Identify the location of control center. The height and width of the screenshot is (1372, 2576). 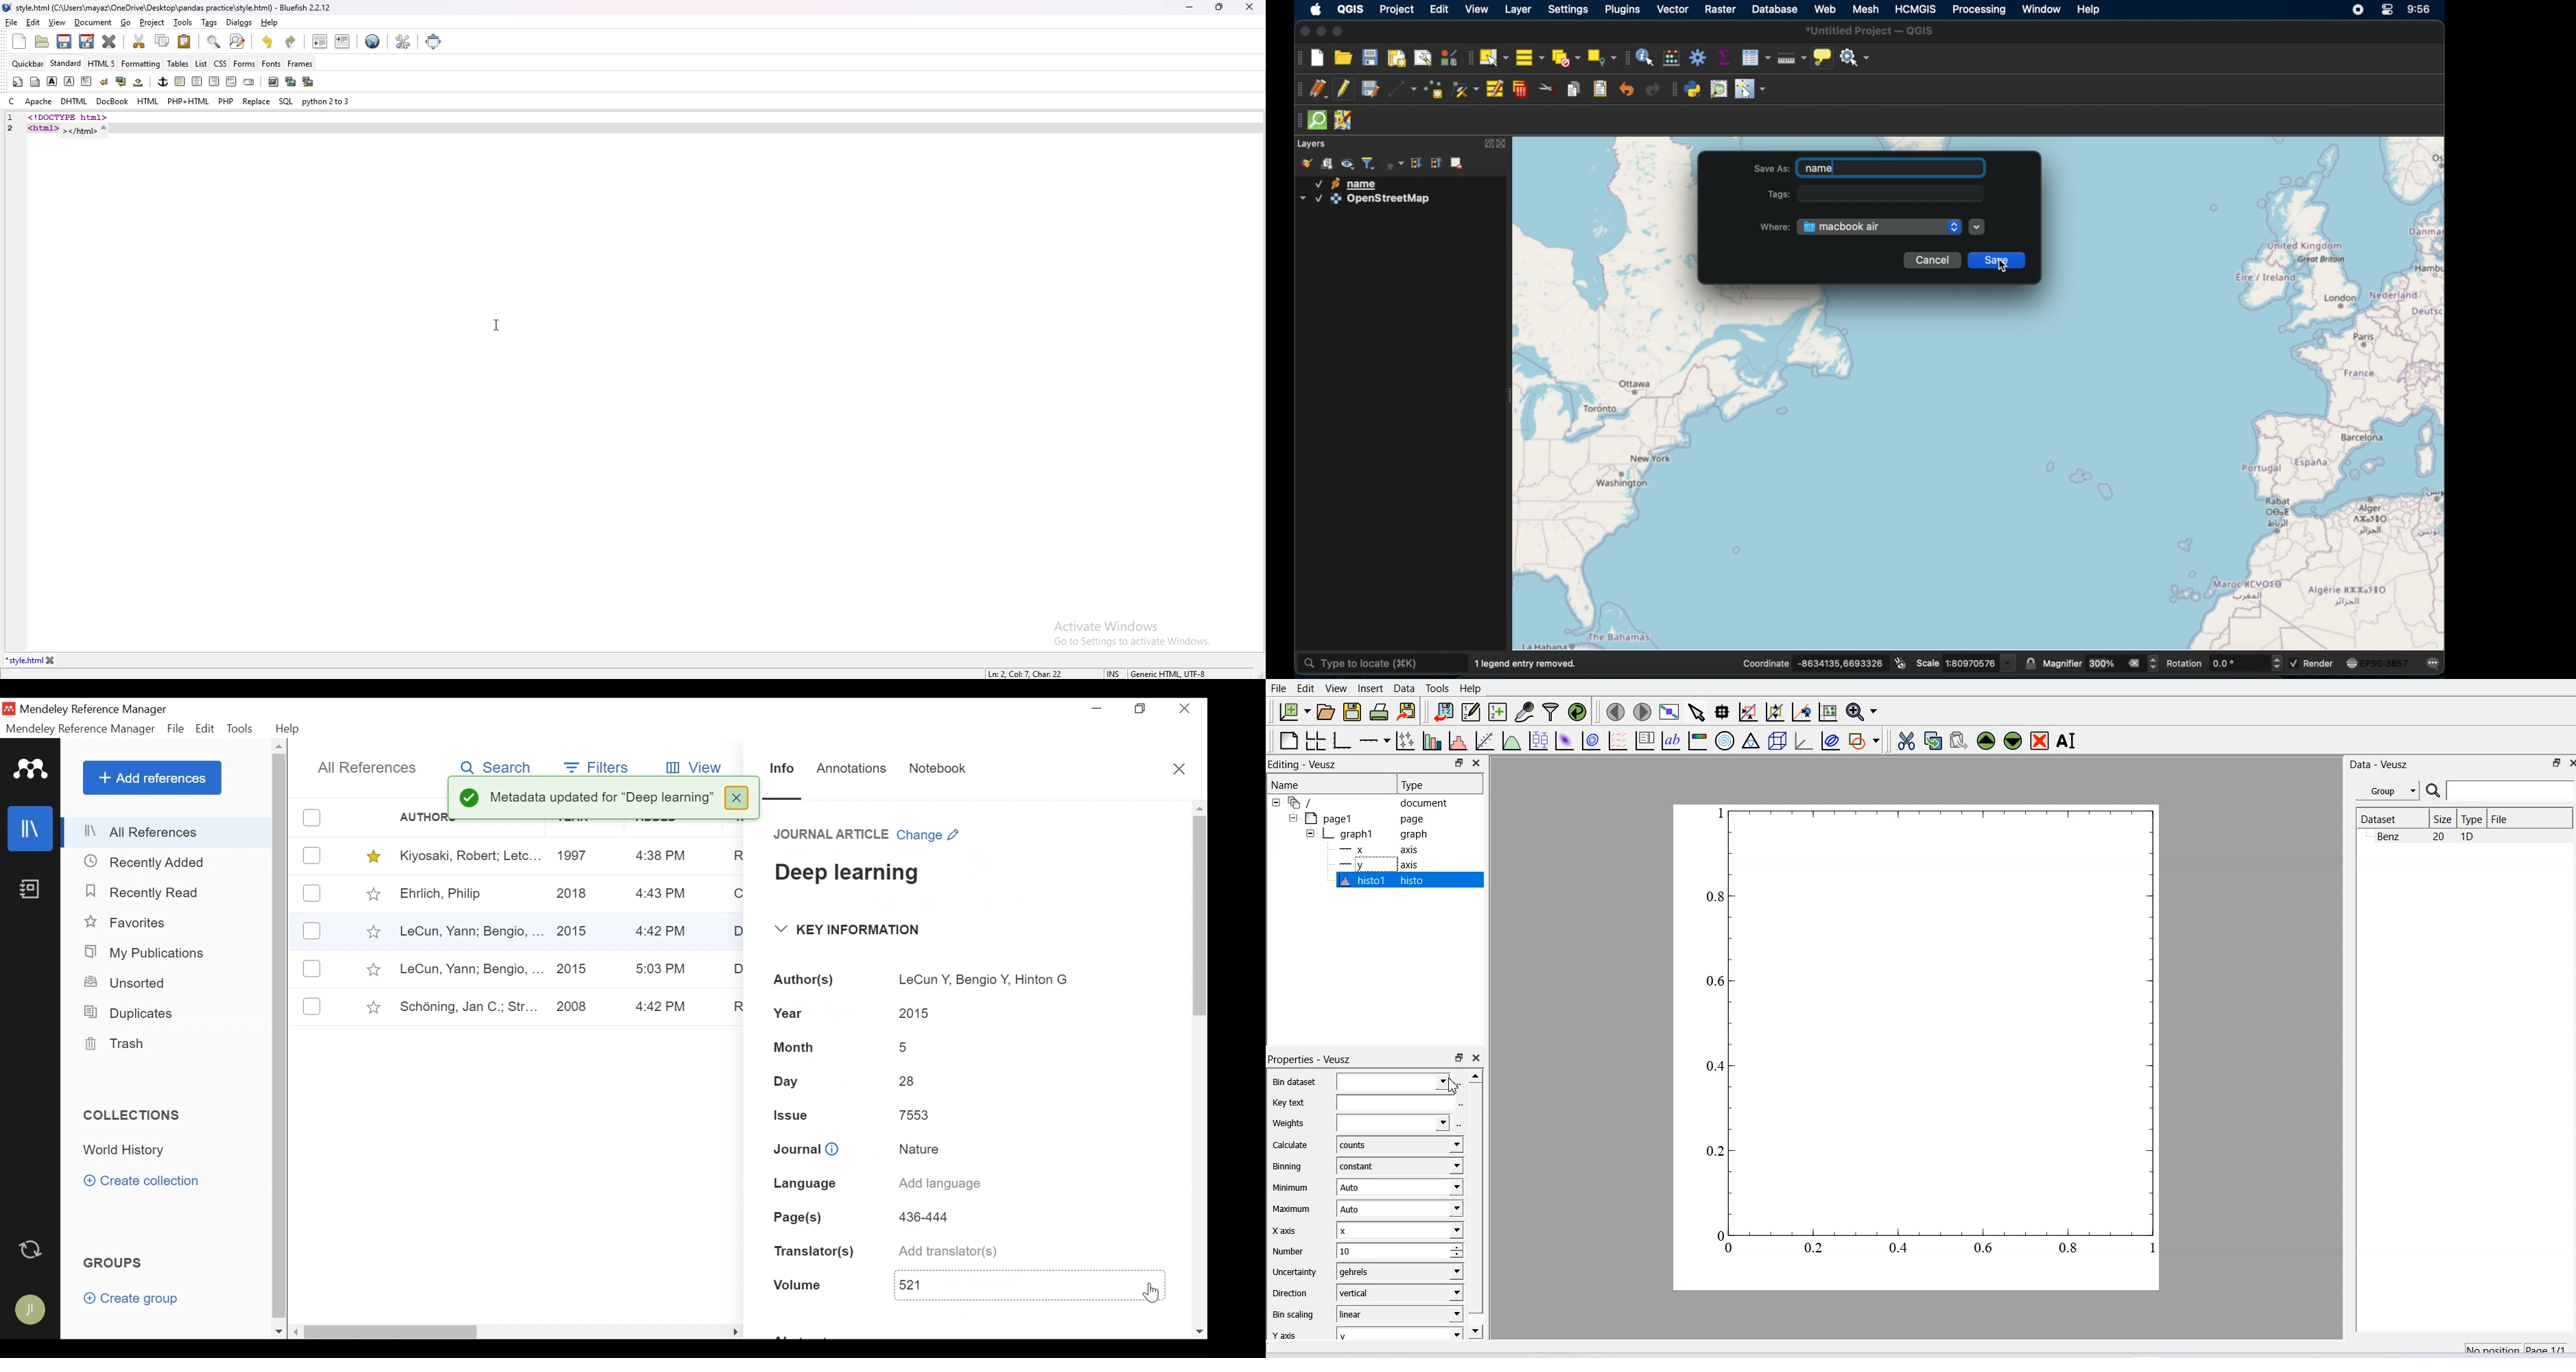
(2388, 9).